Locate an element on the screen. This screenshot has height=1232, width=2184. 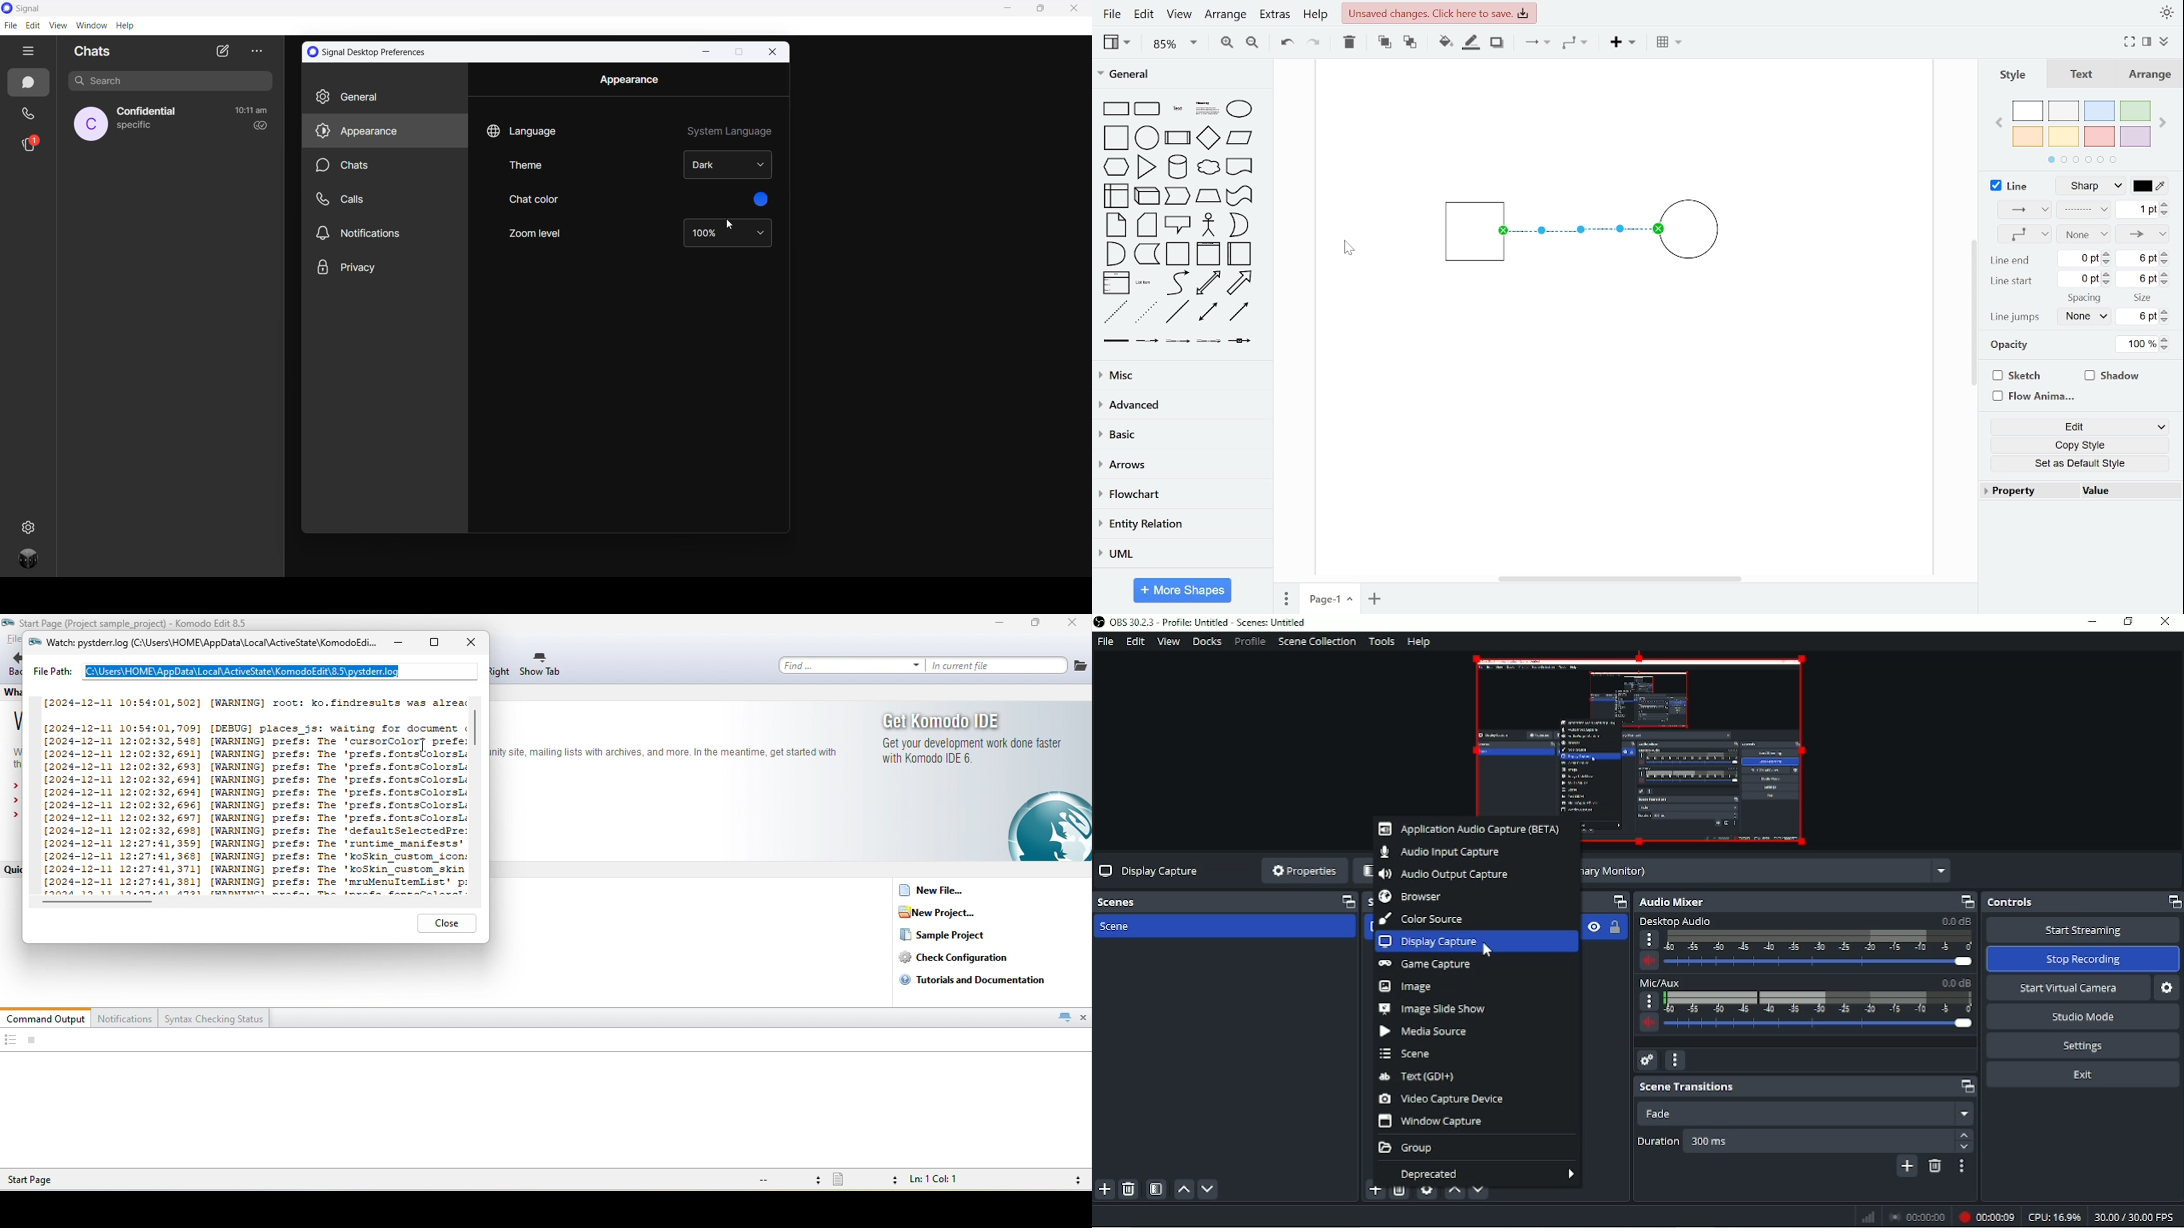
table is located at coordinates (1671, 43).